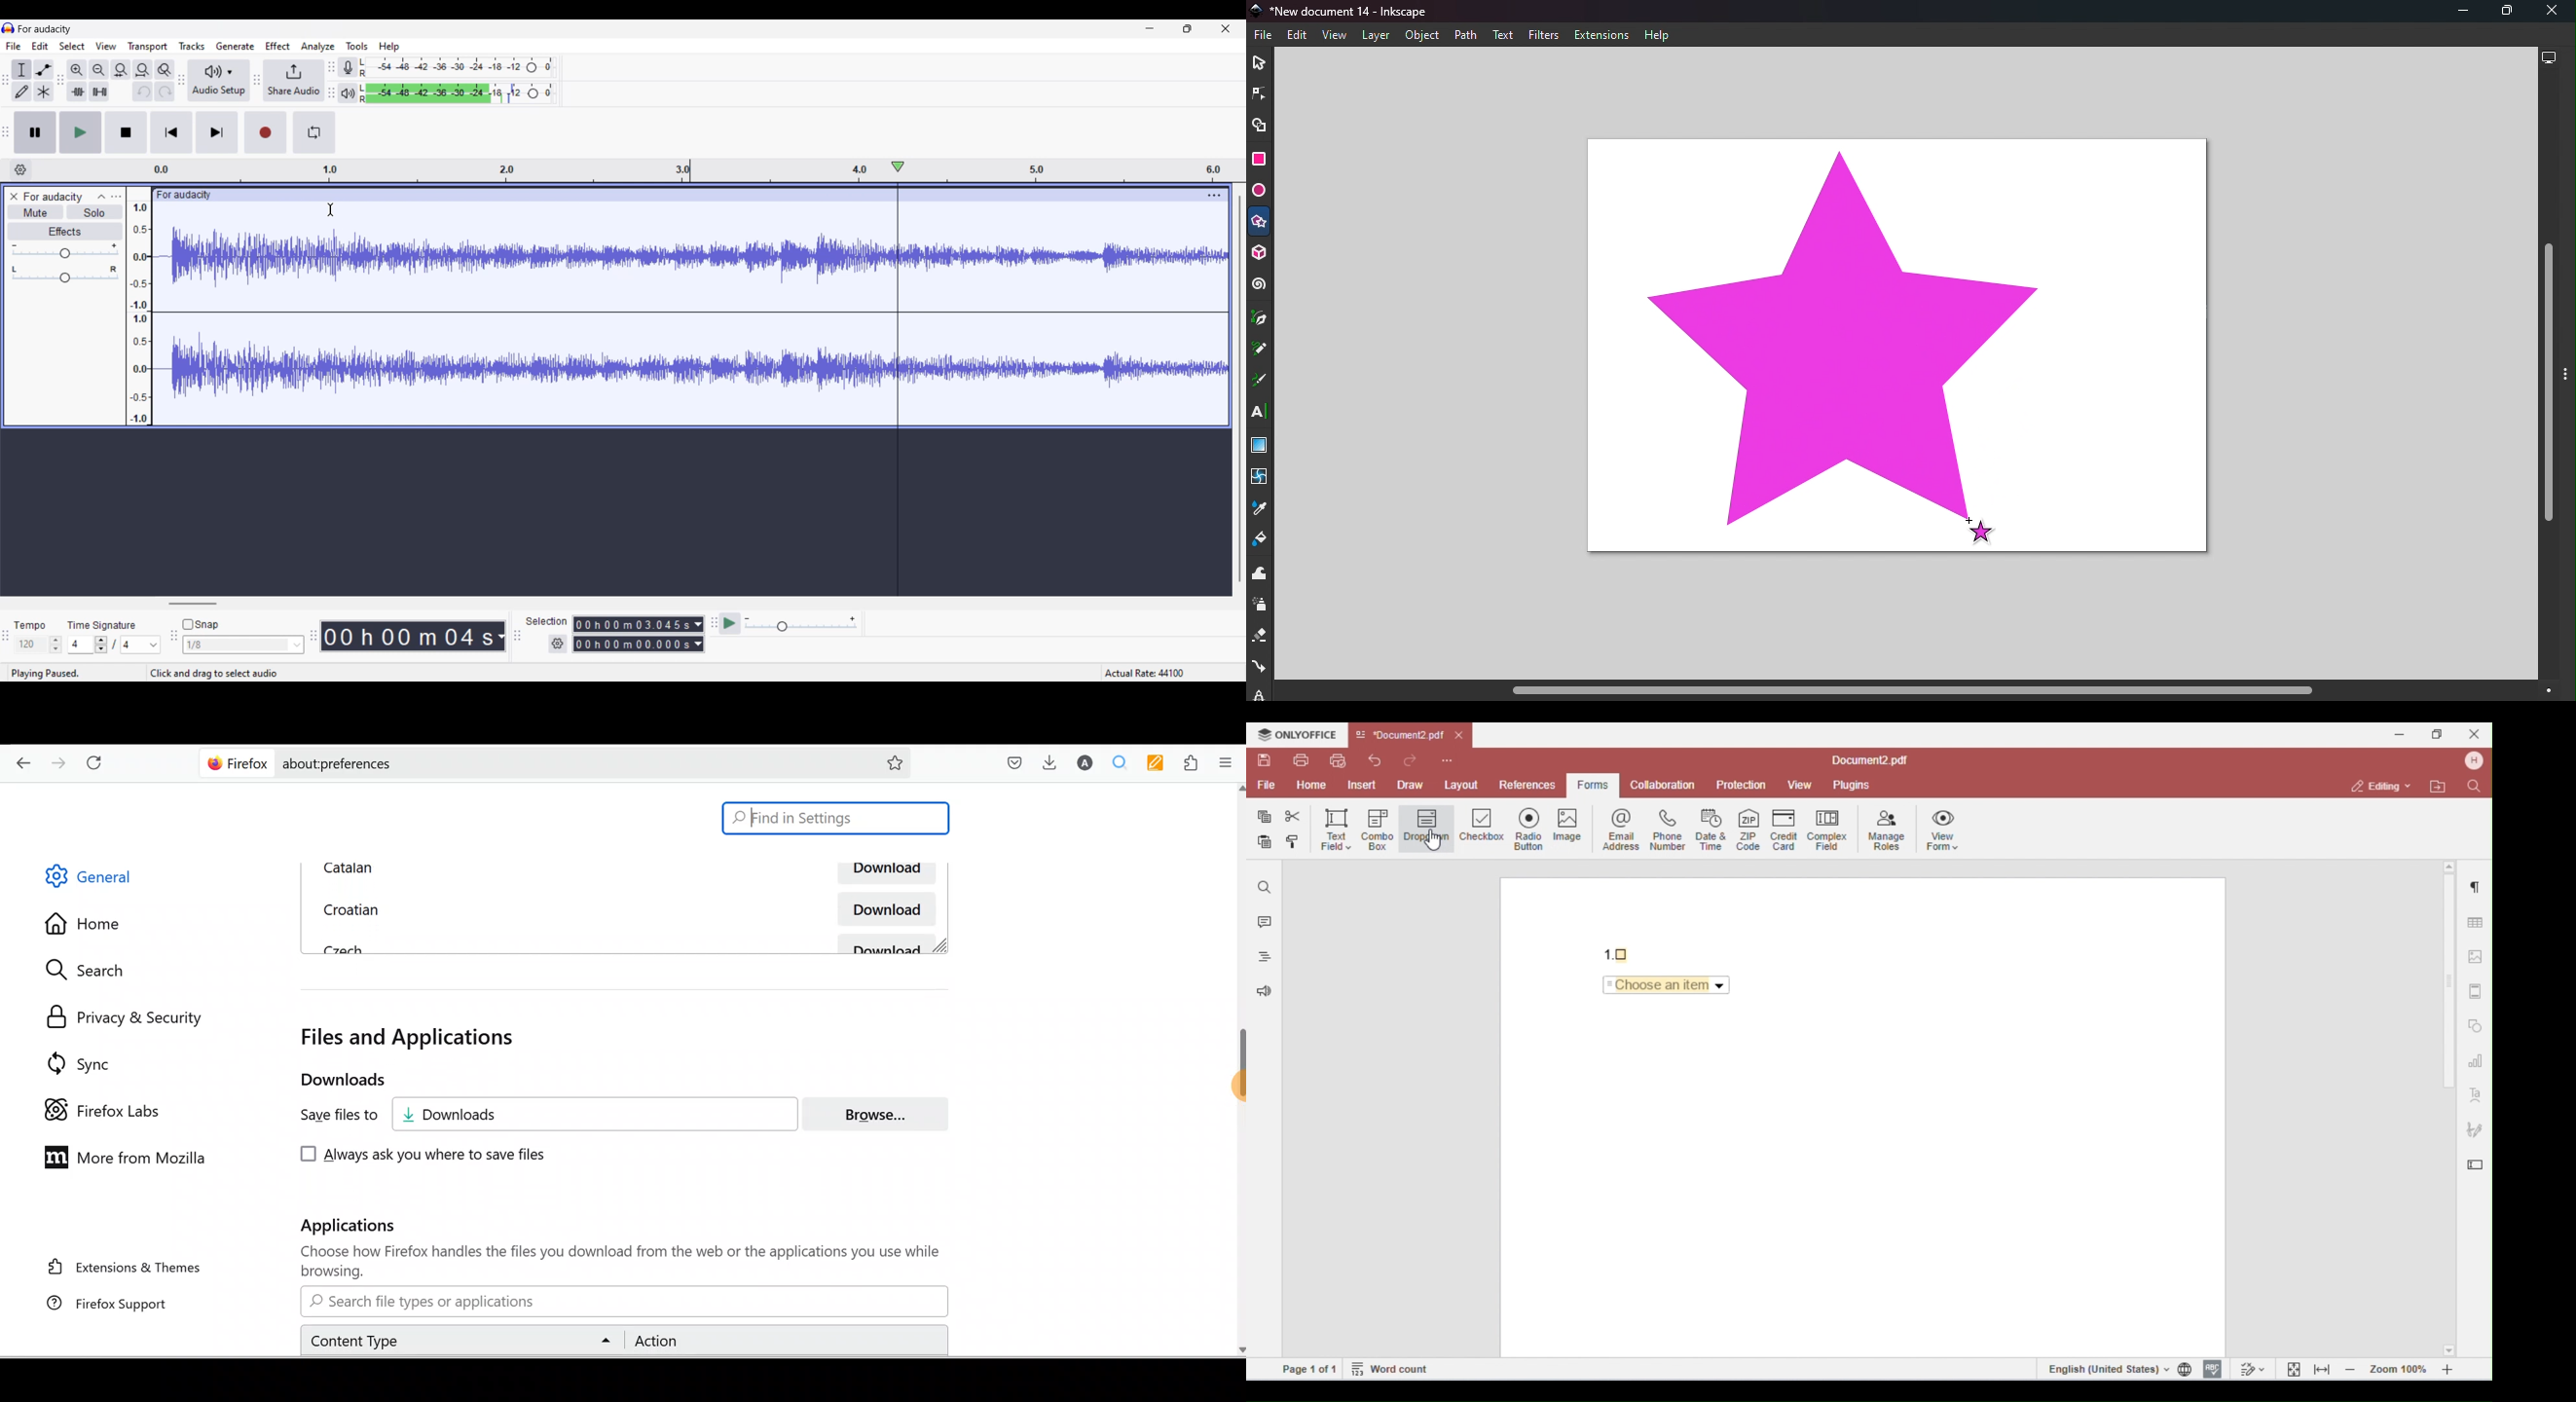 Image resolution: width=2576 pixels, height=1428 pixels. I want to click on Canvas, so click(1891, 347).